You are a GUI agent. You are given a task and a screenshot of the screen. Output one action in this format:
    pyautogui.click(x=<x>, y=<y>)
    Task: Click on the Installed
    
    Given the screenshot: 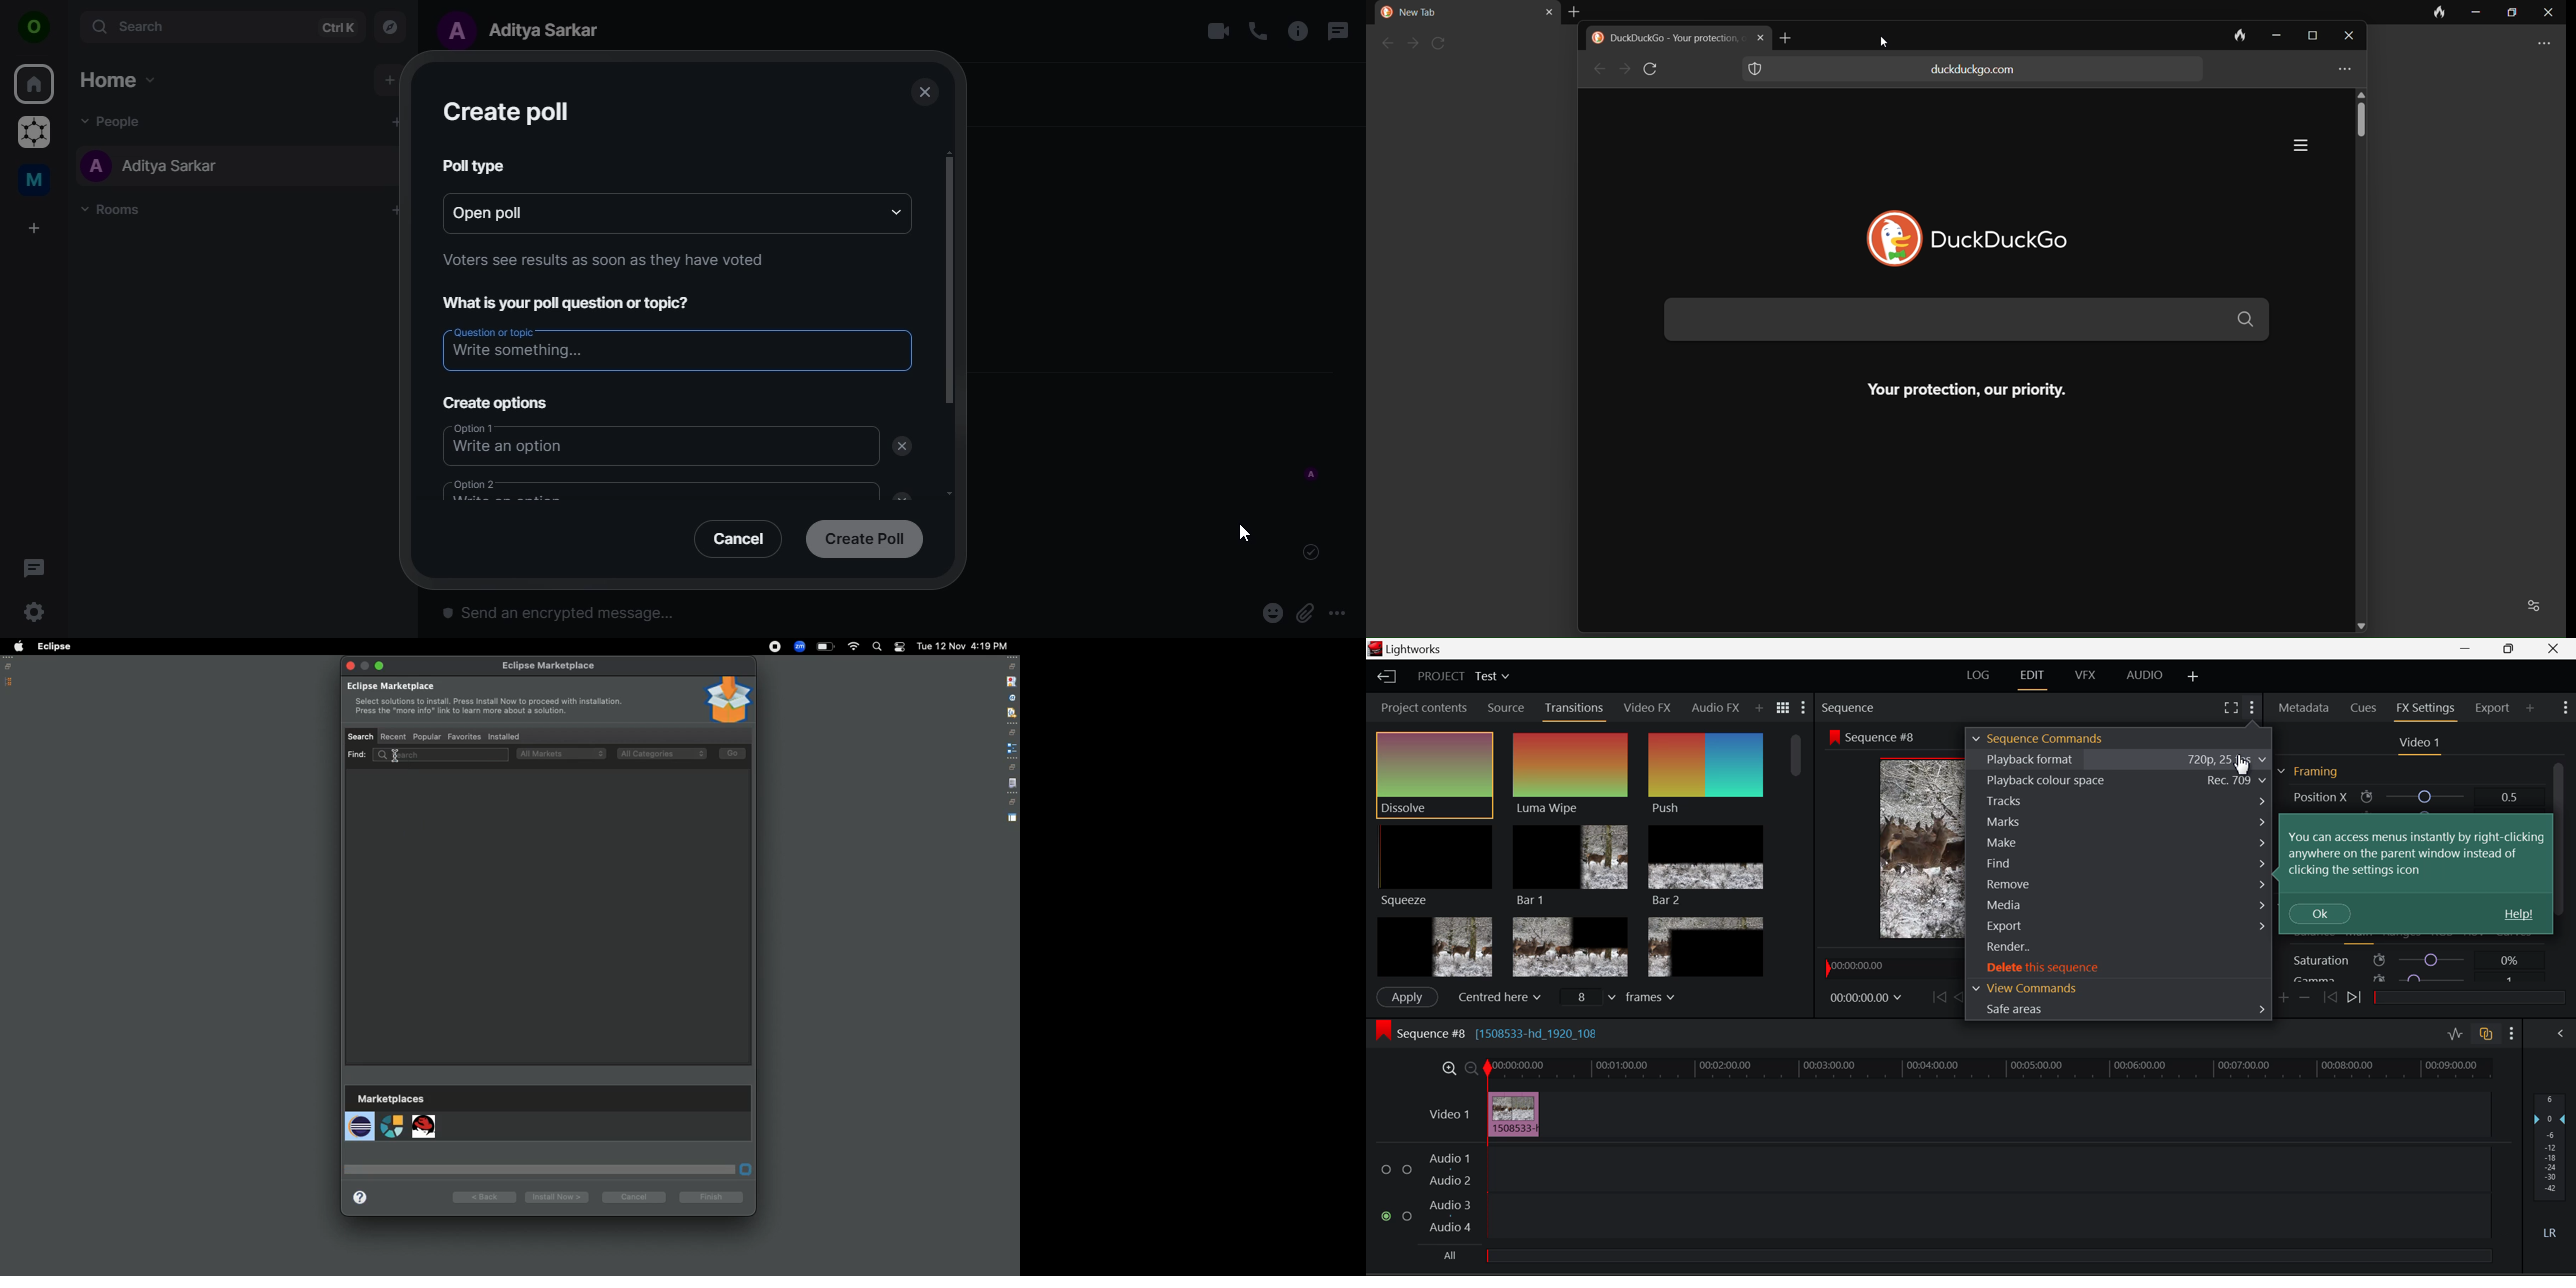 What is the action you would take?
    pyautogui.click(x=503, y=737)
    